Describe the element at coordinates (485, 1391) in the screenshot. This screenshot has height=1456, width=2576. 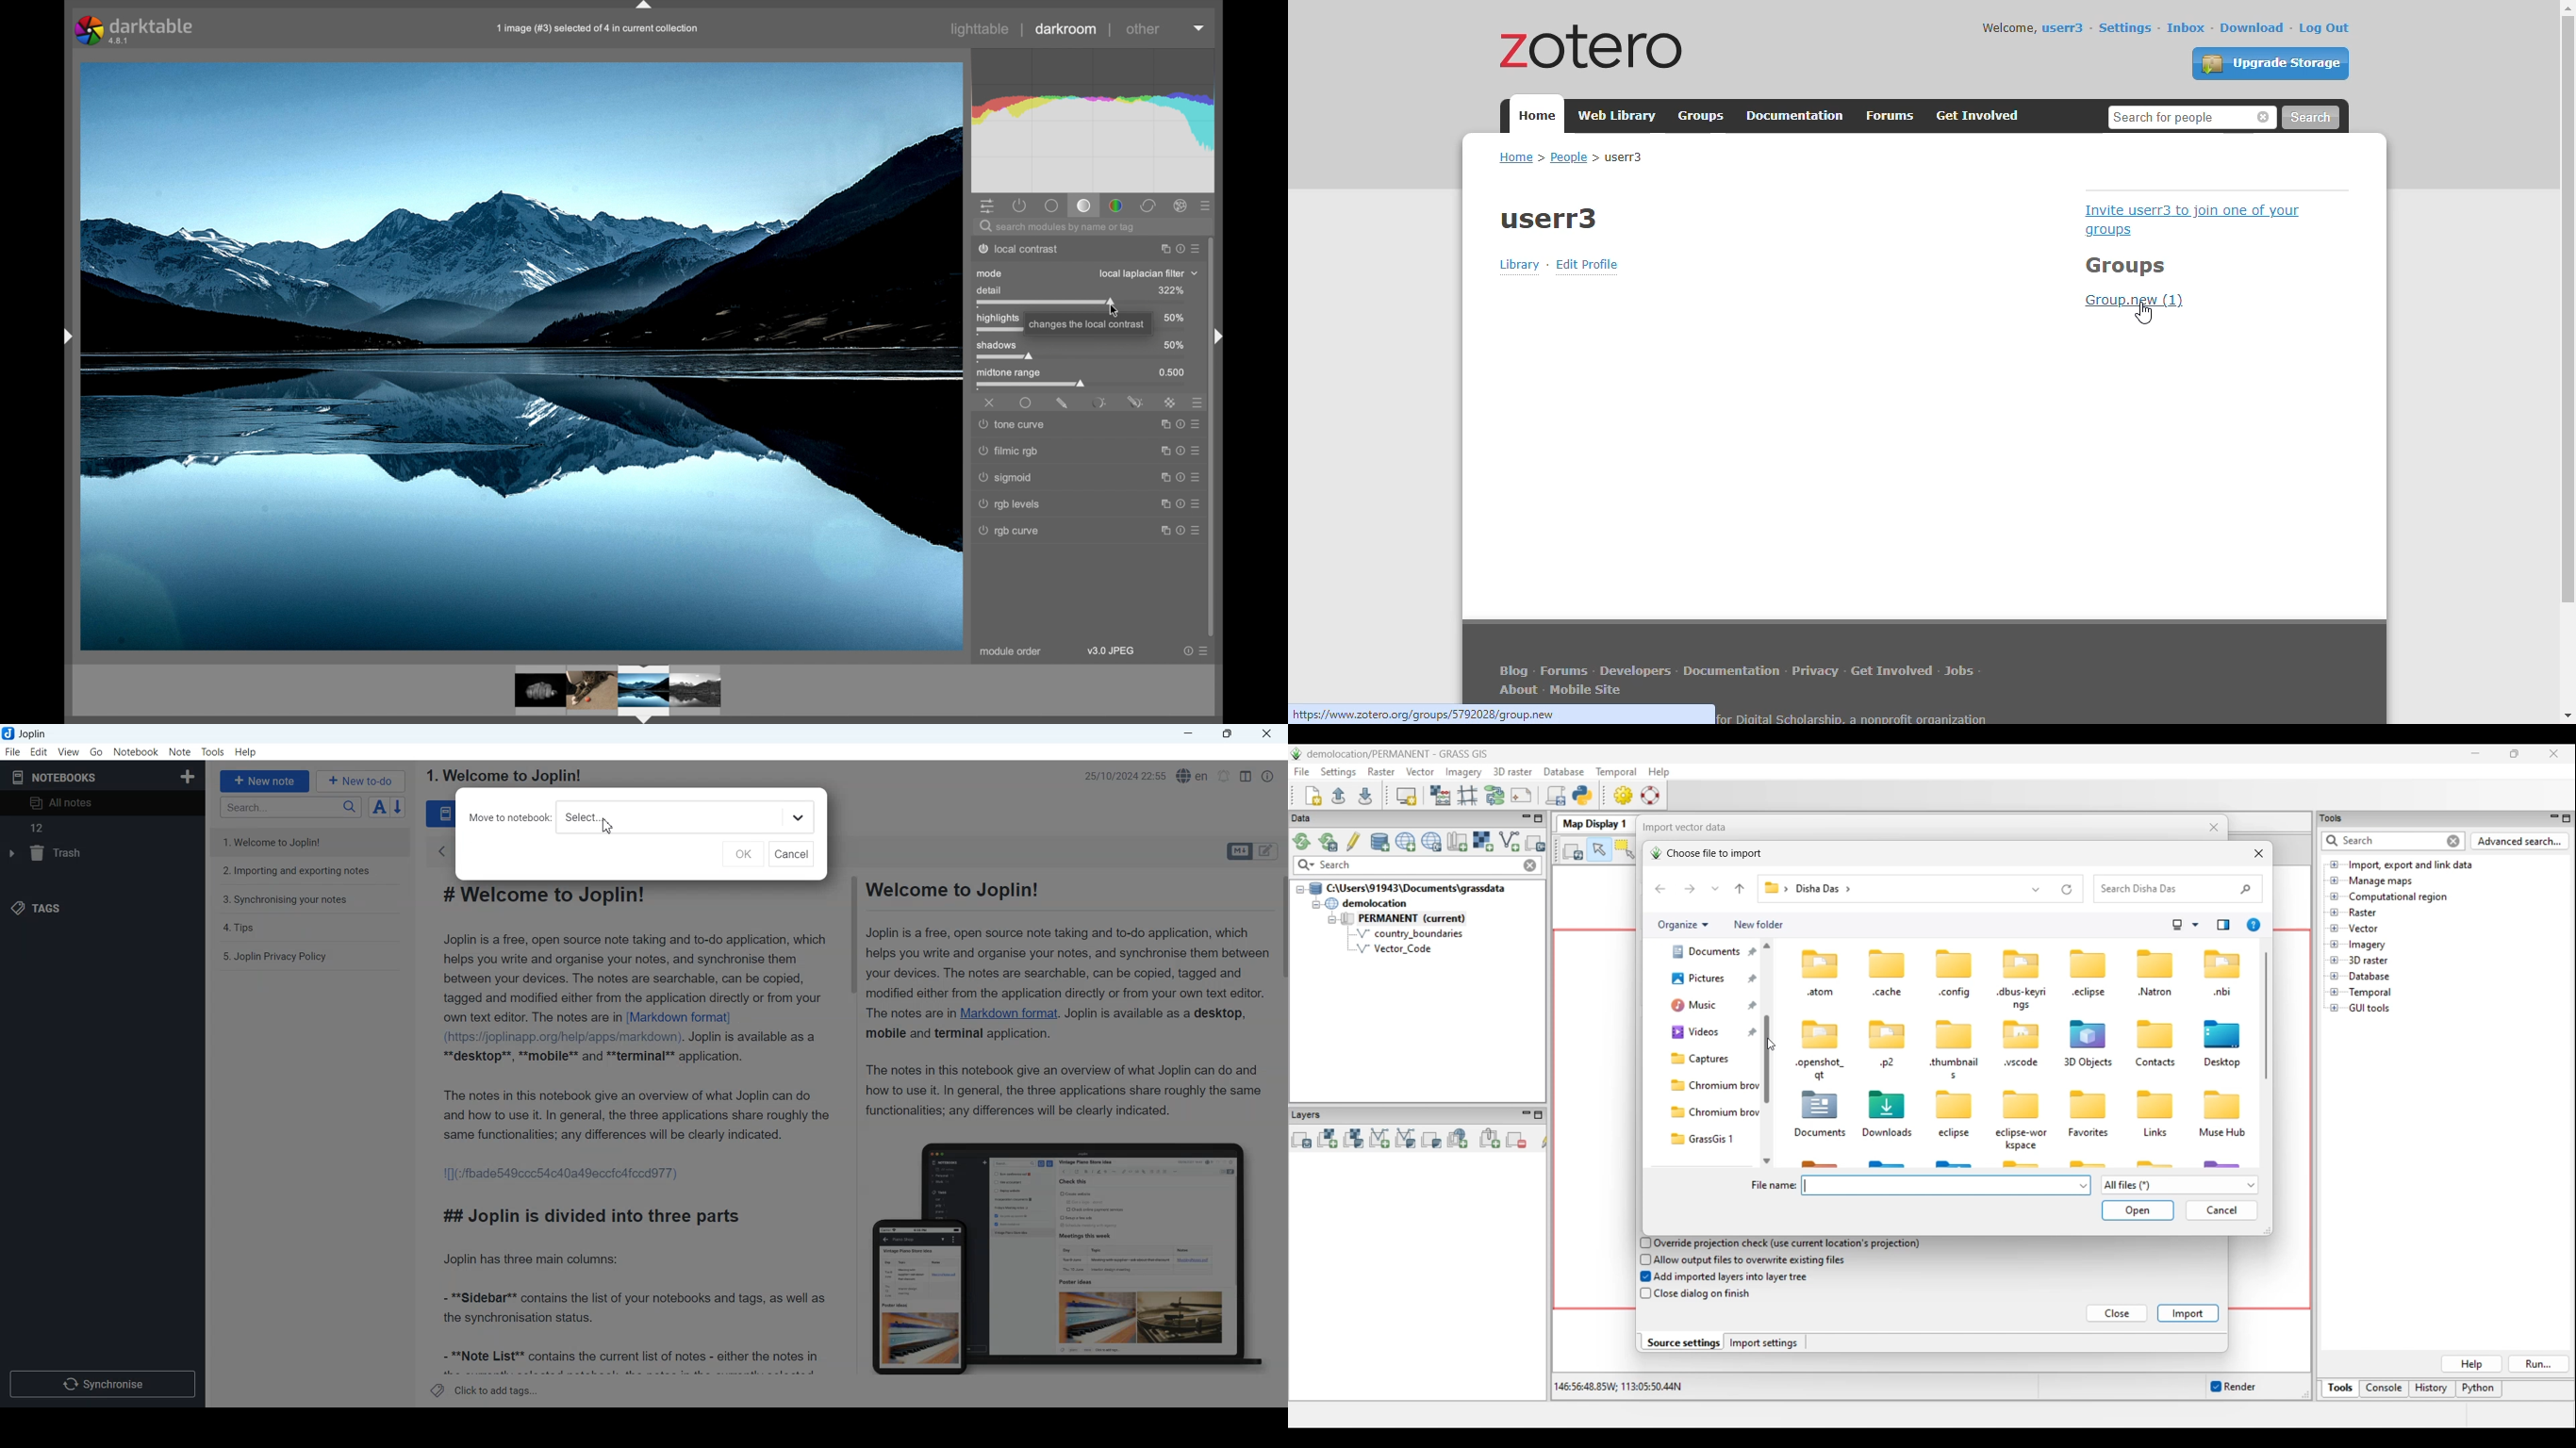
I see `Click to add tags` at that location.